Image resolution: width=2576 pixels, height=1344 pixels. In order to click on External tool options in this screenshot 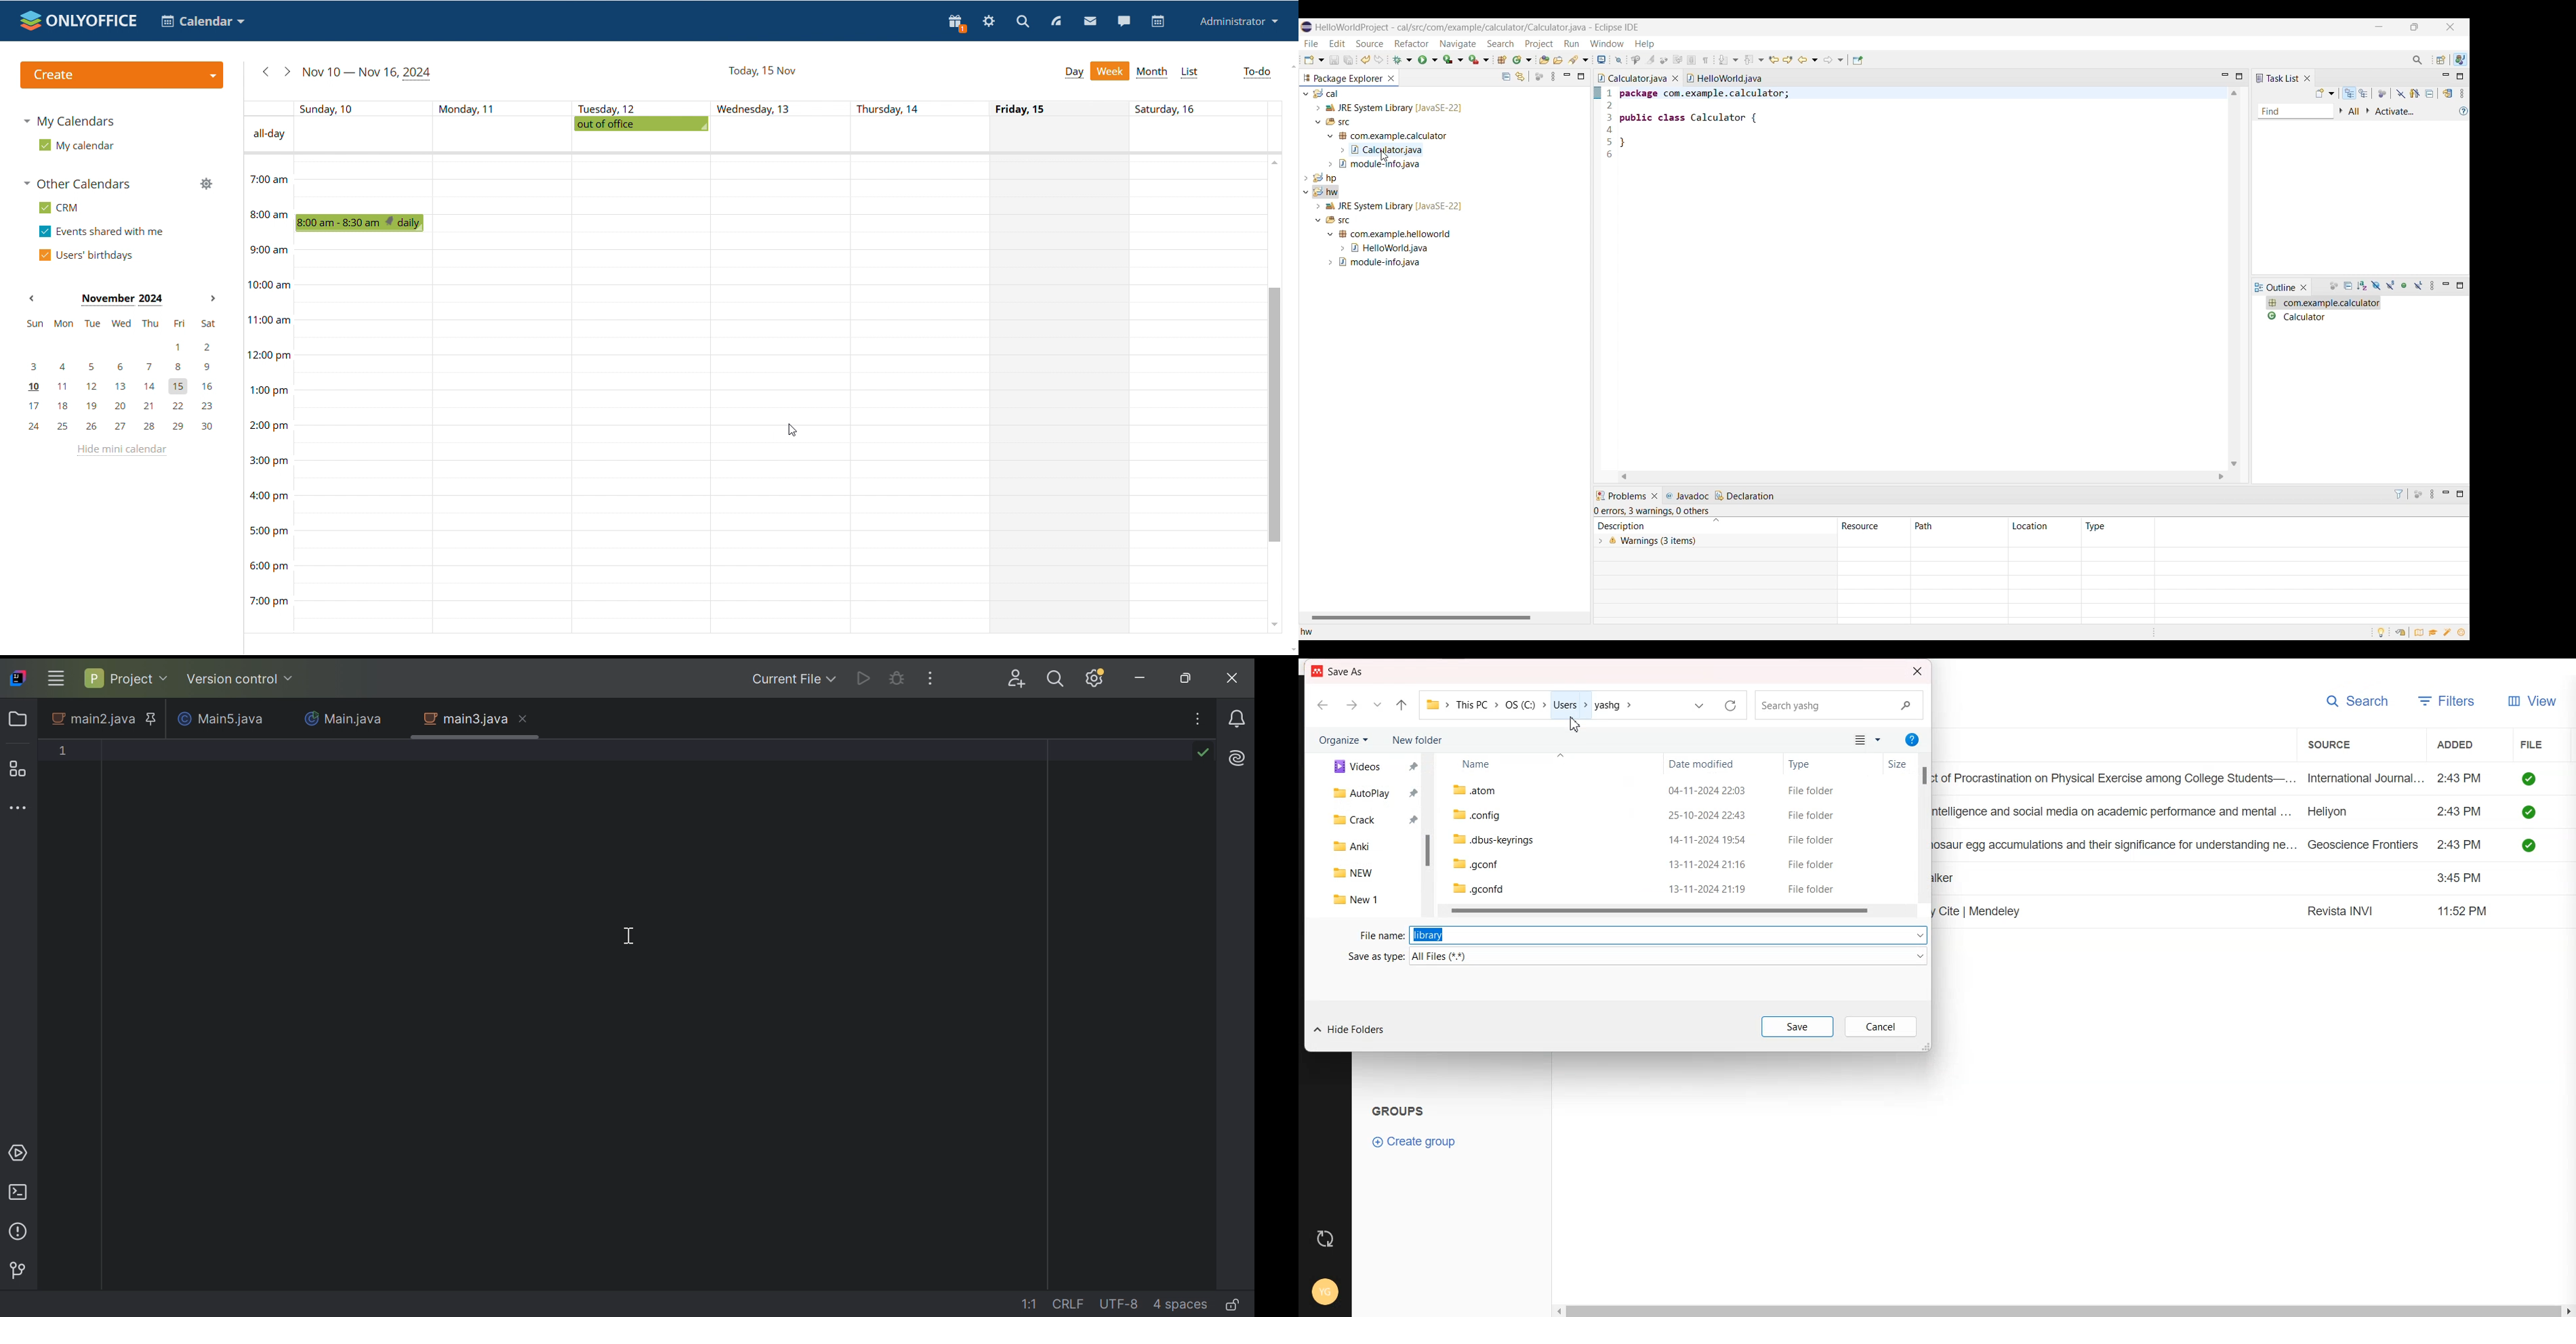, I will do `click(1479, 60)`.